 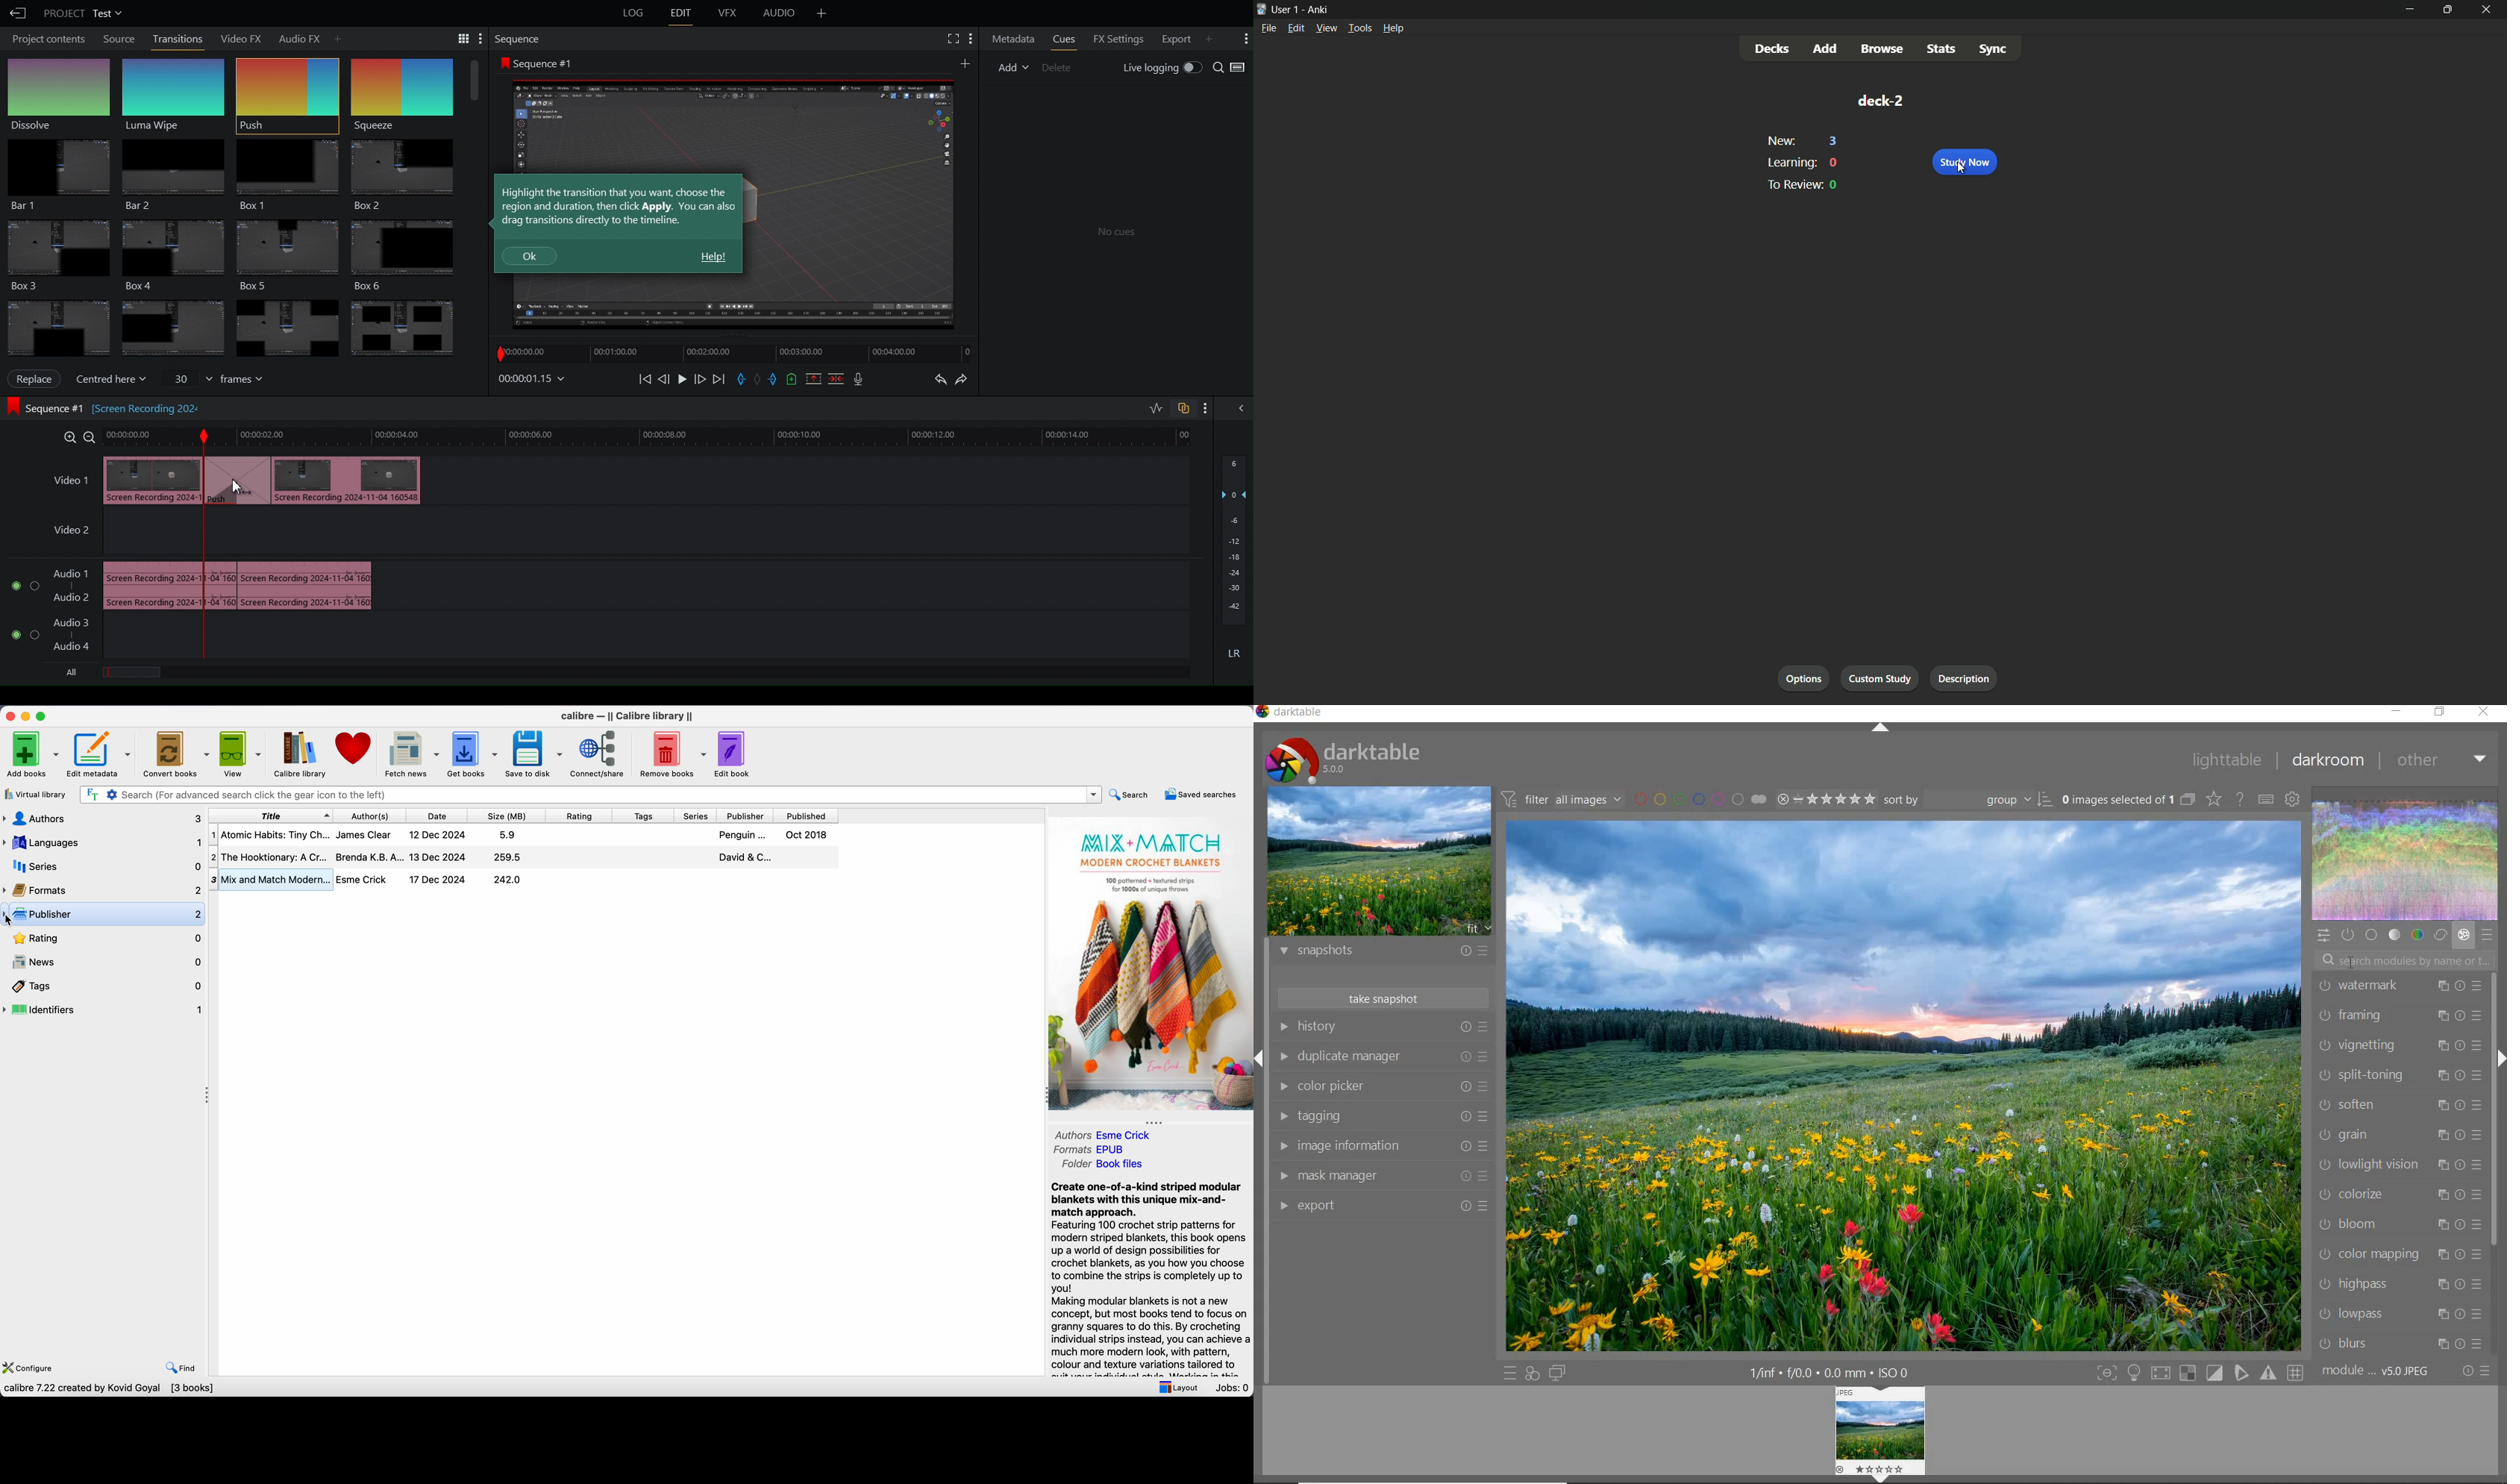 What do you see at coordinates (530, 257) in the screenshot?
I see `Ok` at bounding box center [530, 257].